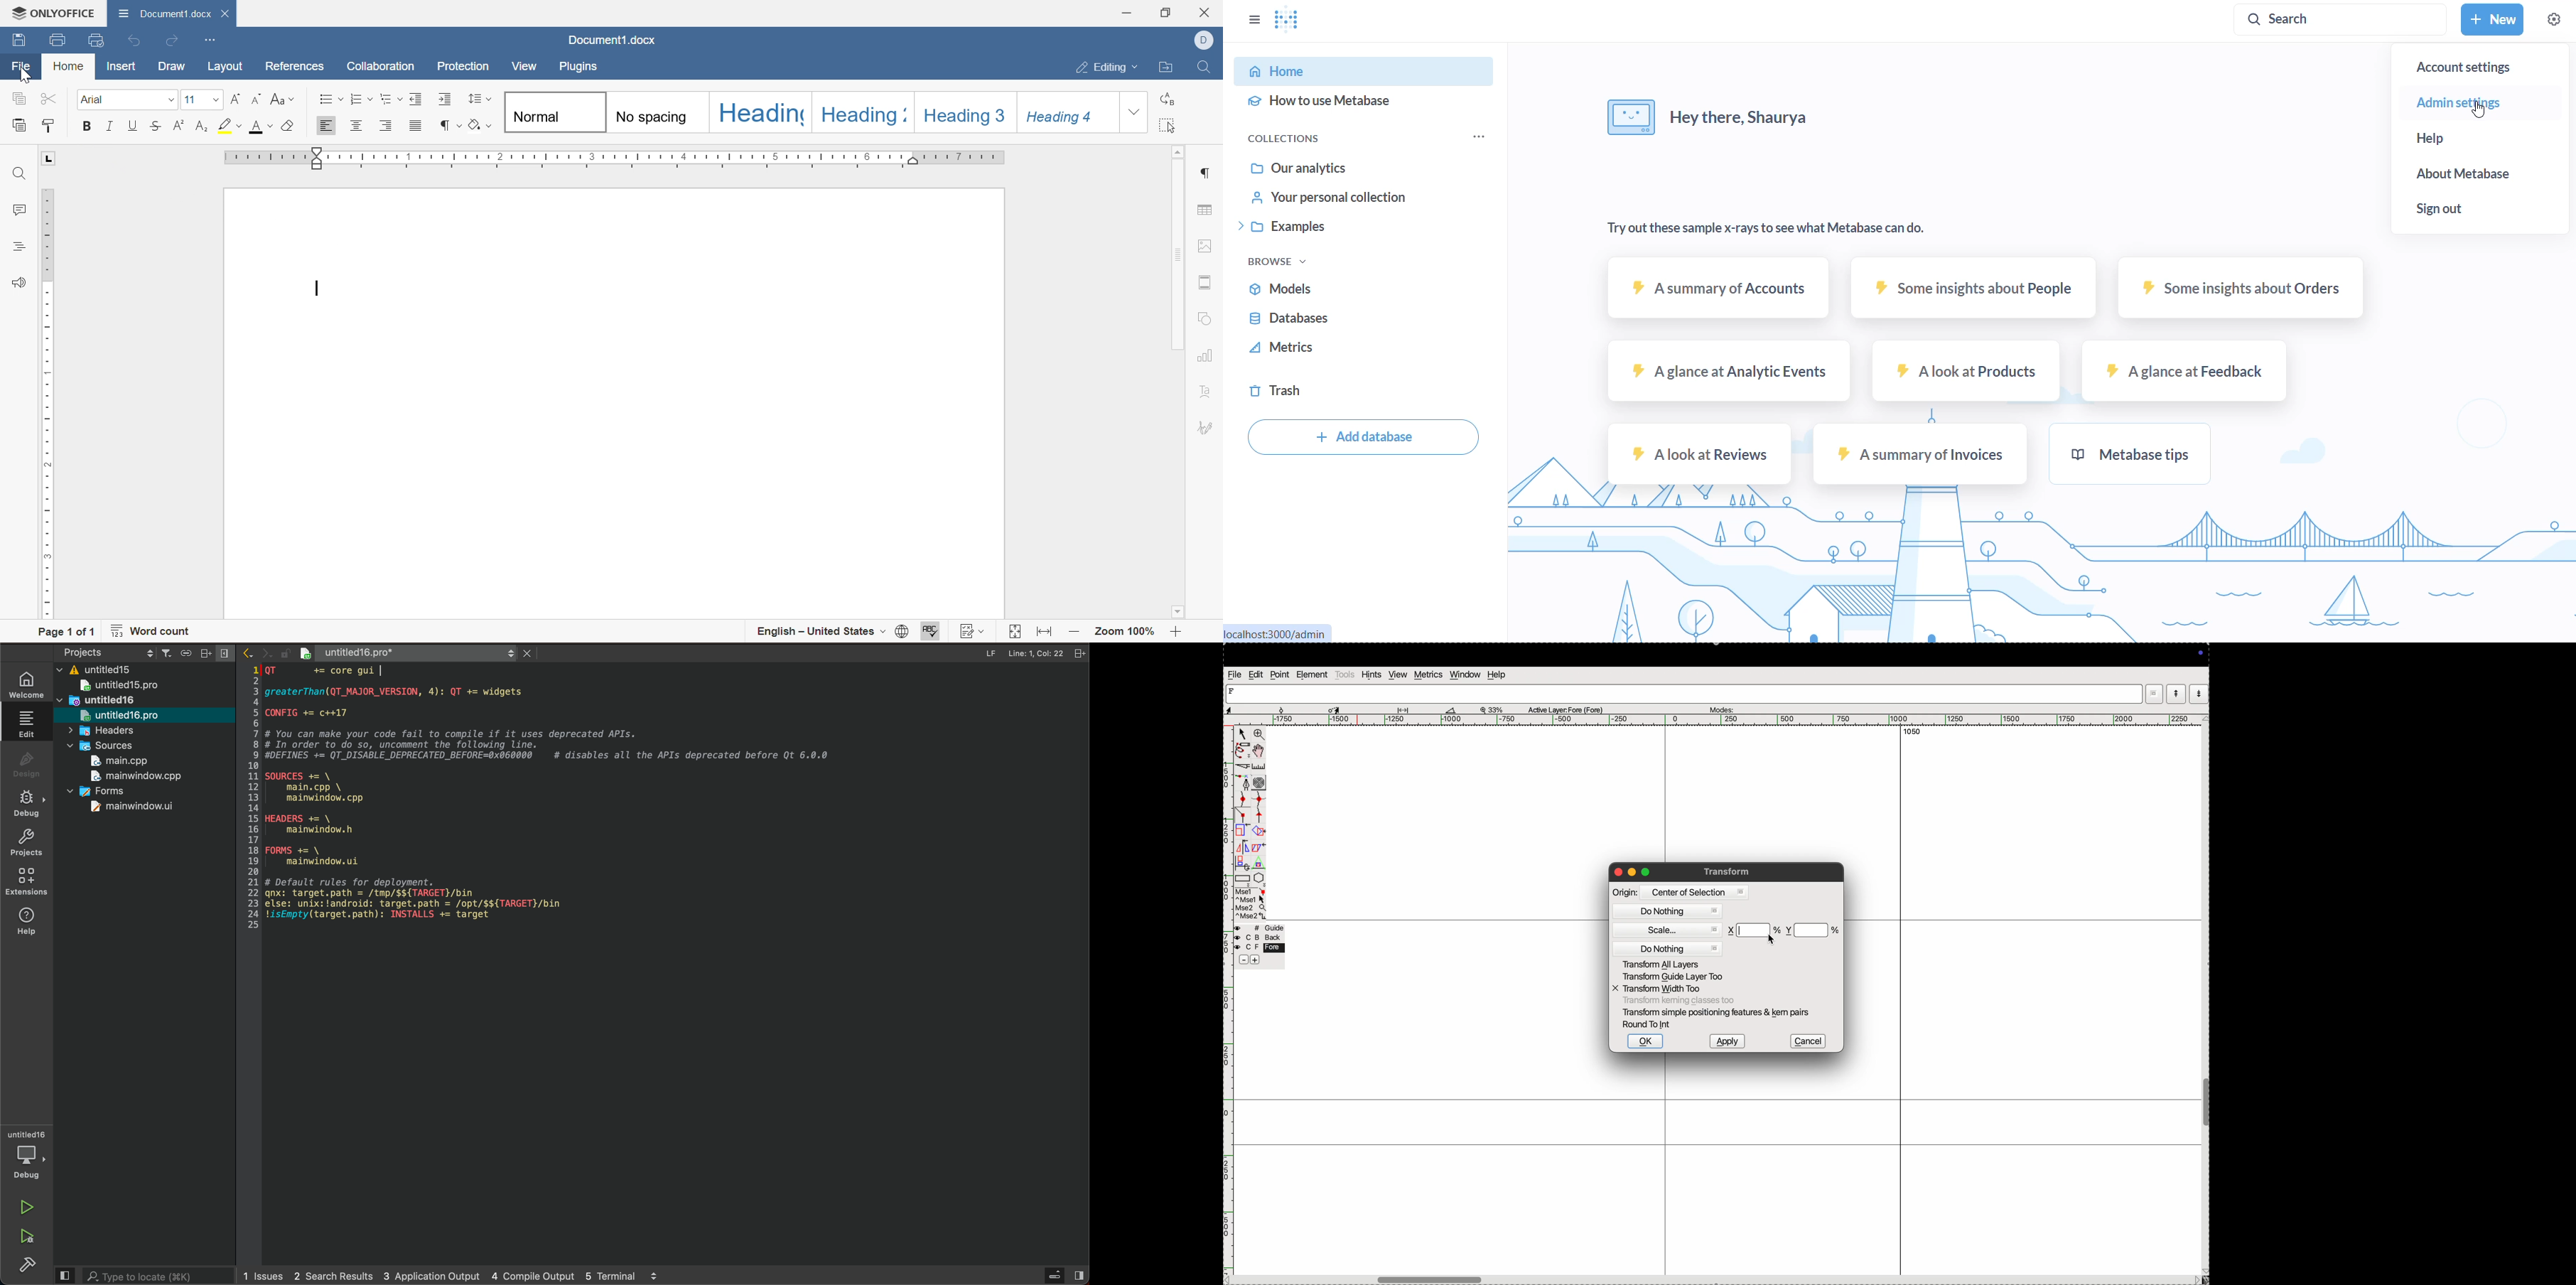 This screenshot has width=2576, height=1288. What do you see at coordinates (21, 126) in the screenshot?
I see `paste` at bounding box center [21, 126].